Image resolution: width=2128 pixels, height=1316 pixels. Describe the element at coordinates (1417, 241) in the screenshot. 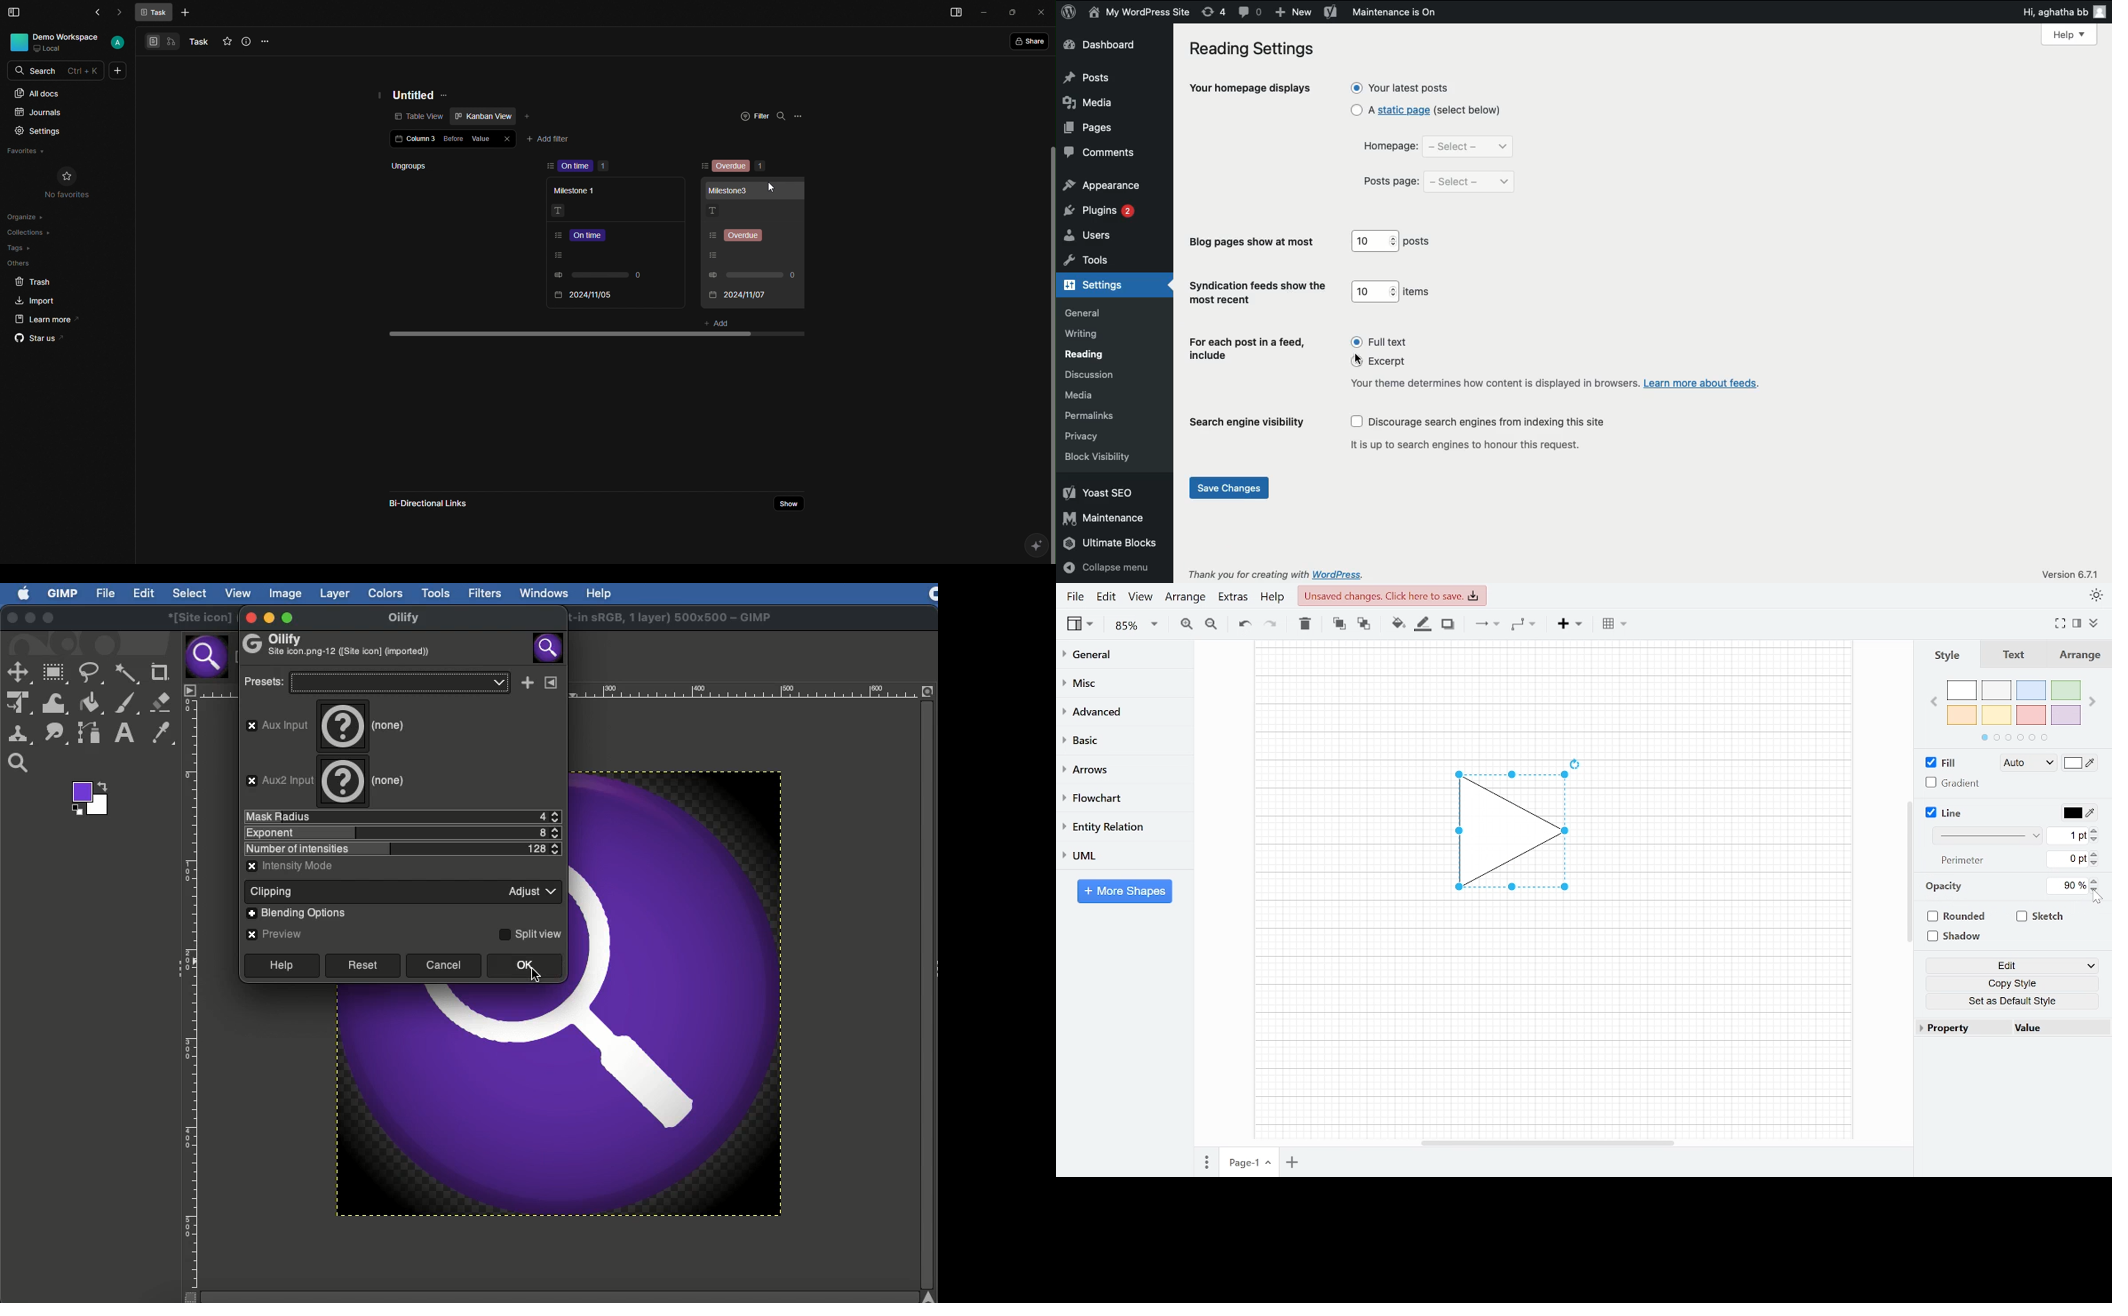

I see `posts` at that location.